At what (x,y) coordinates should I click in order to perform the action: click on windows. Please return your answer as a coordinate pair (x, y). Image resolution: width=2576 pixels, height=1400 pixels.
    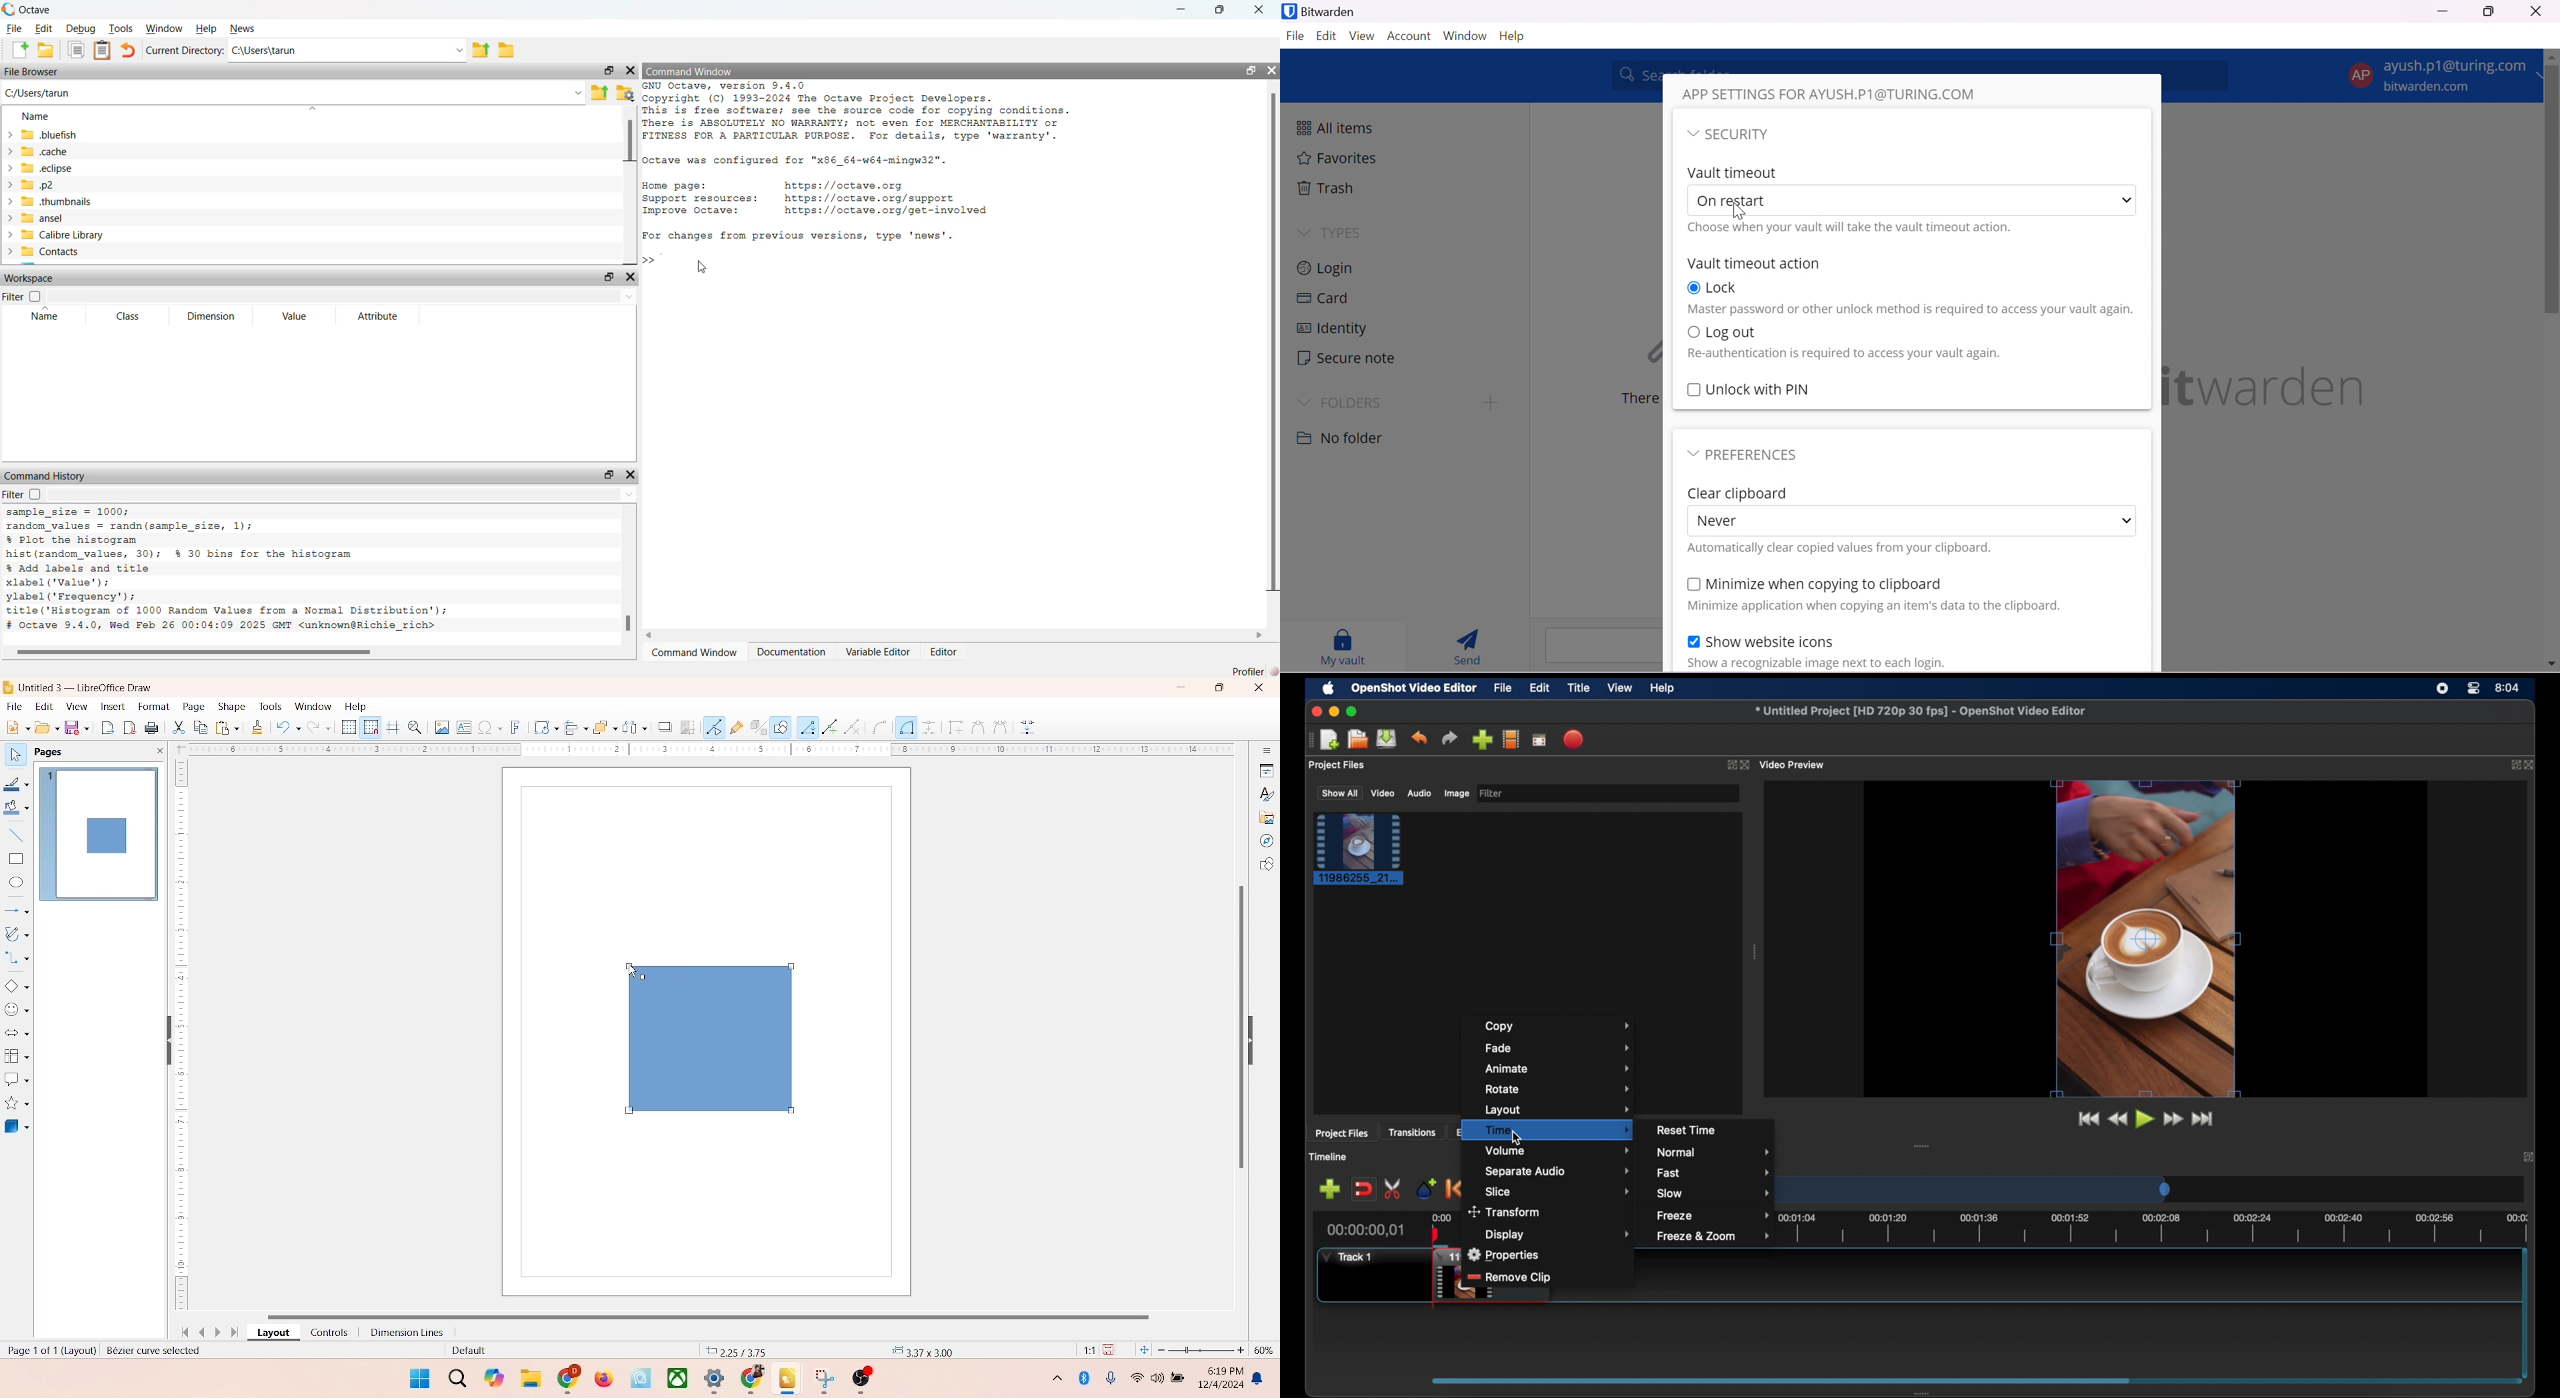
    Looking at the image, I should click on (417, 1378).